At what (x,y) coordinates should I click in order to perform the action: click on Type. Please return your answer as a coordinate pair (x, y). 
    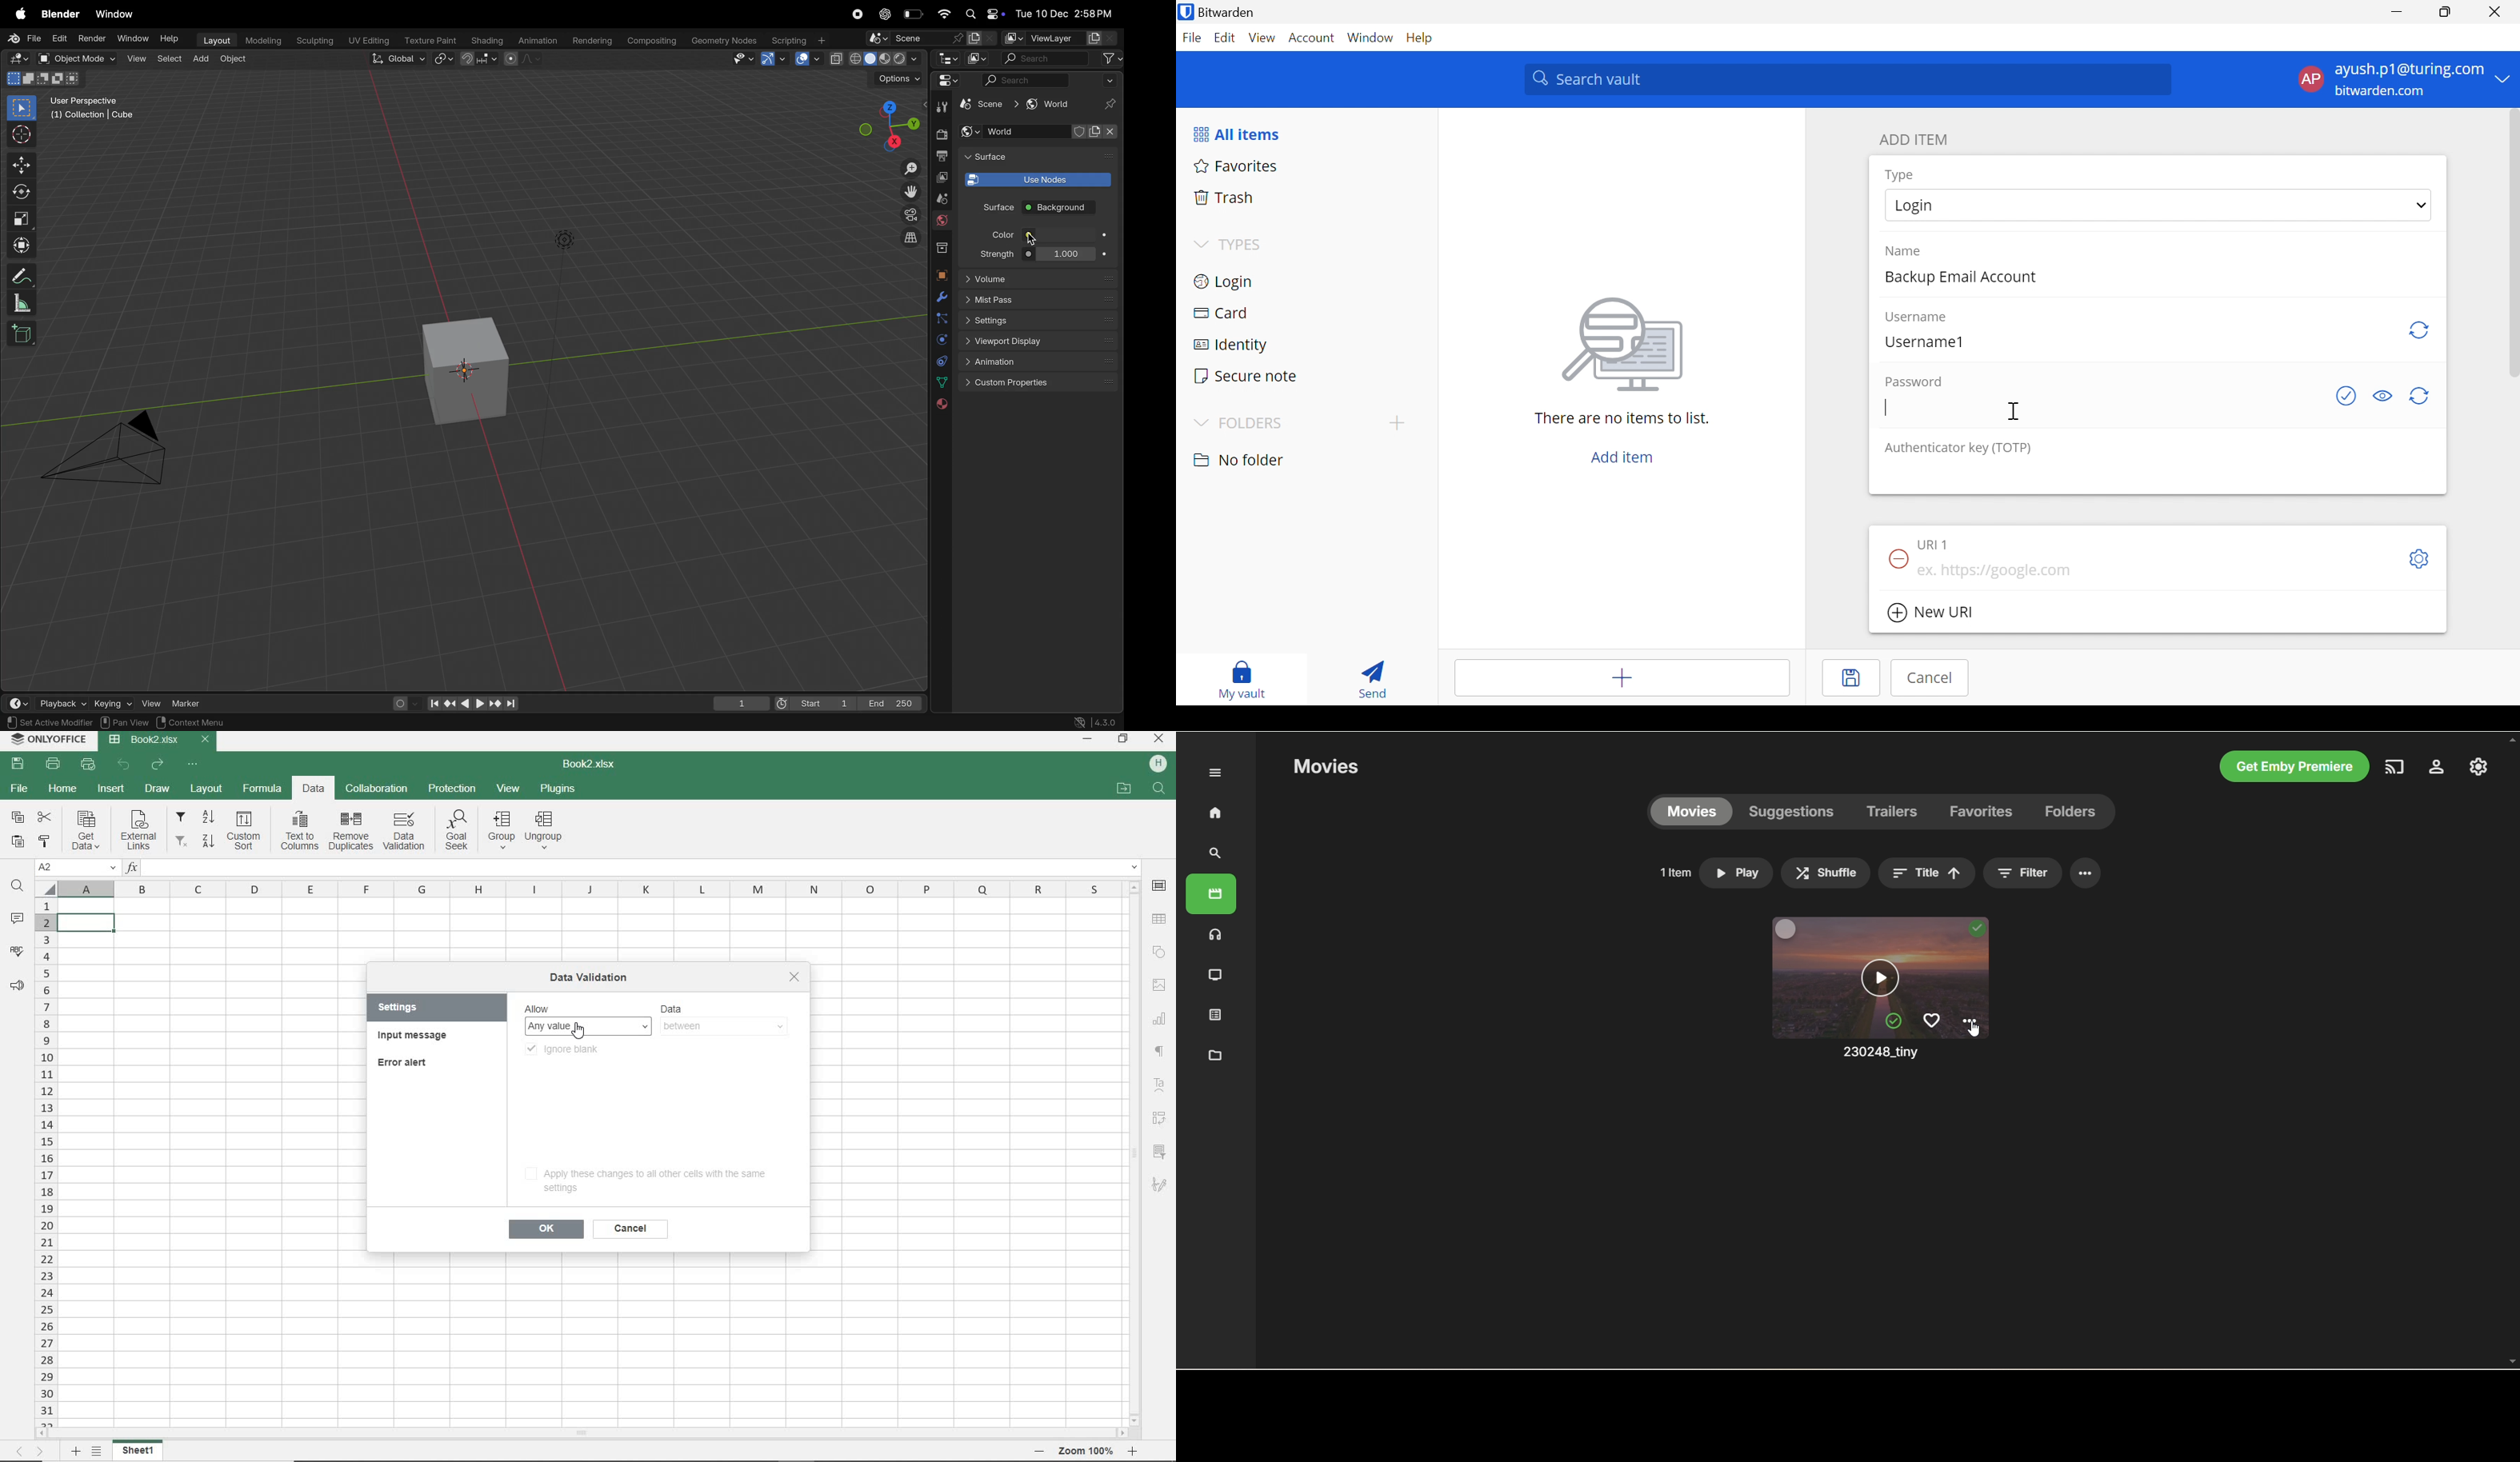
    Looking at the image, I should click on (1901, 176).